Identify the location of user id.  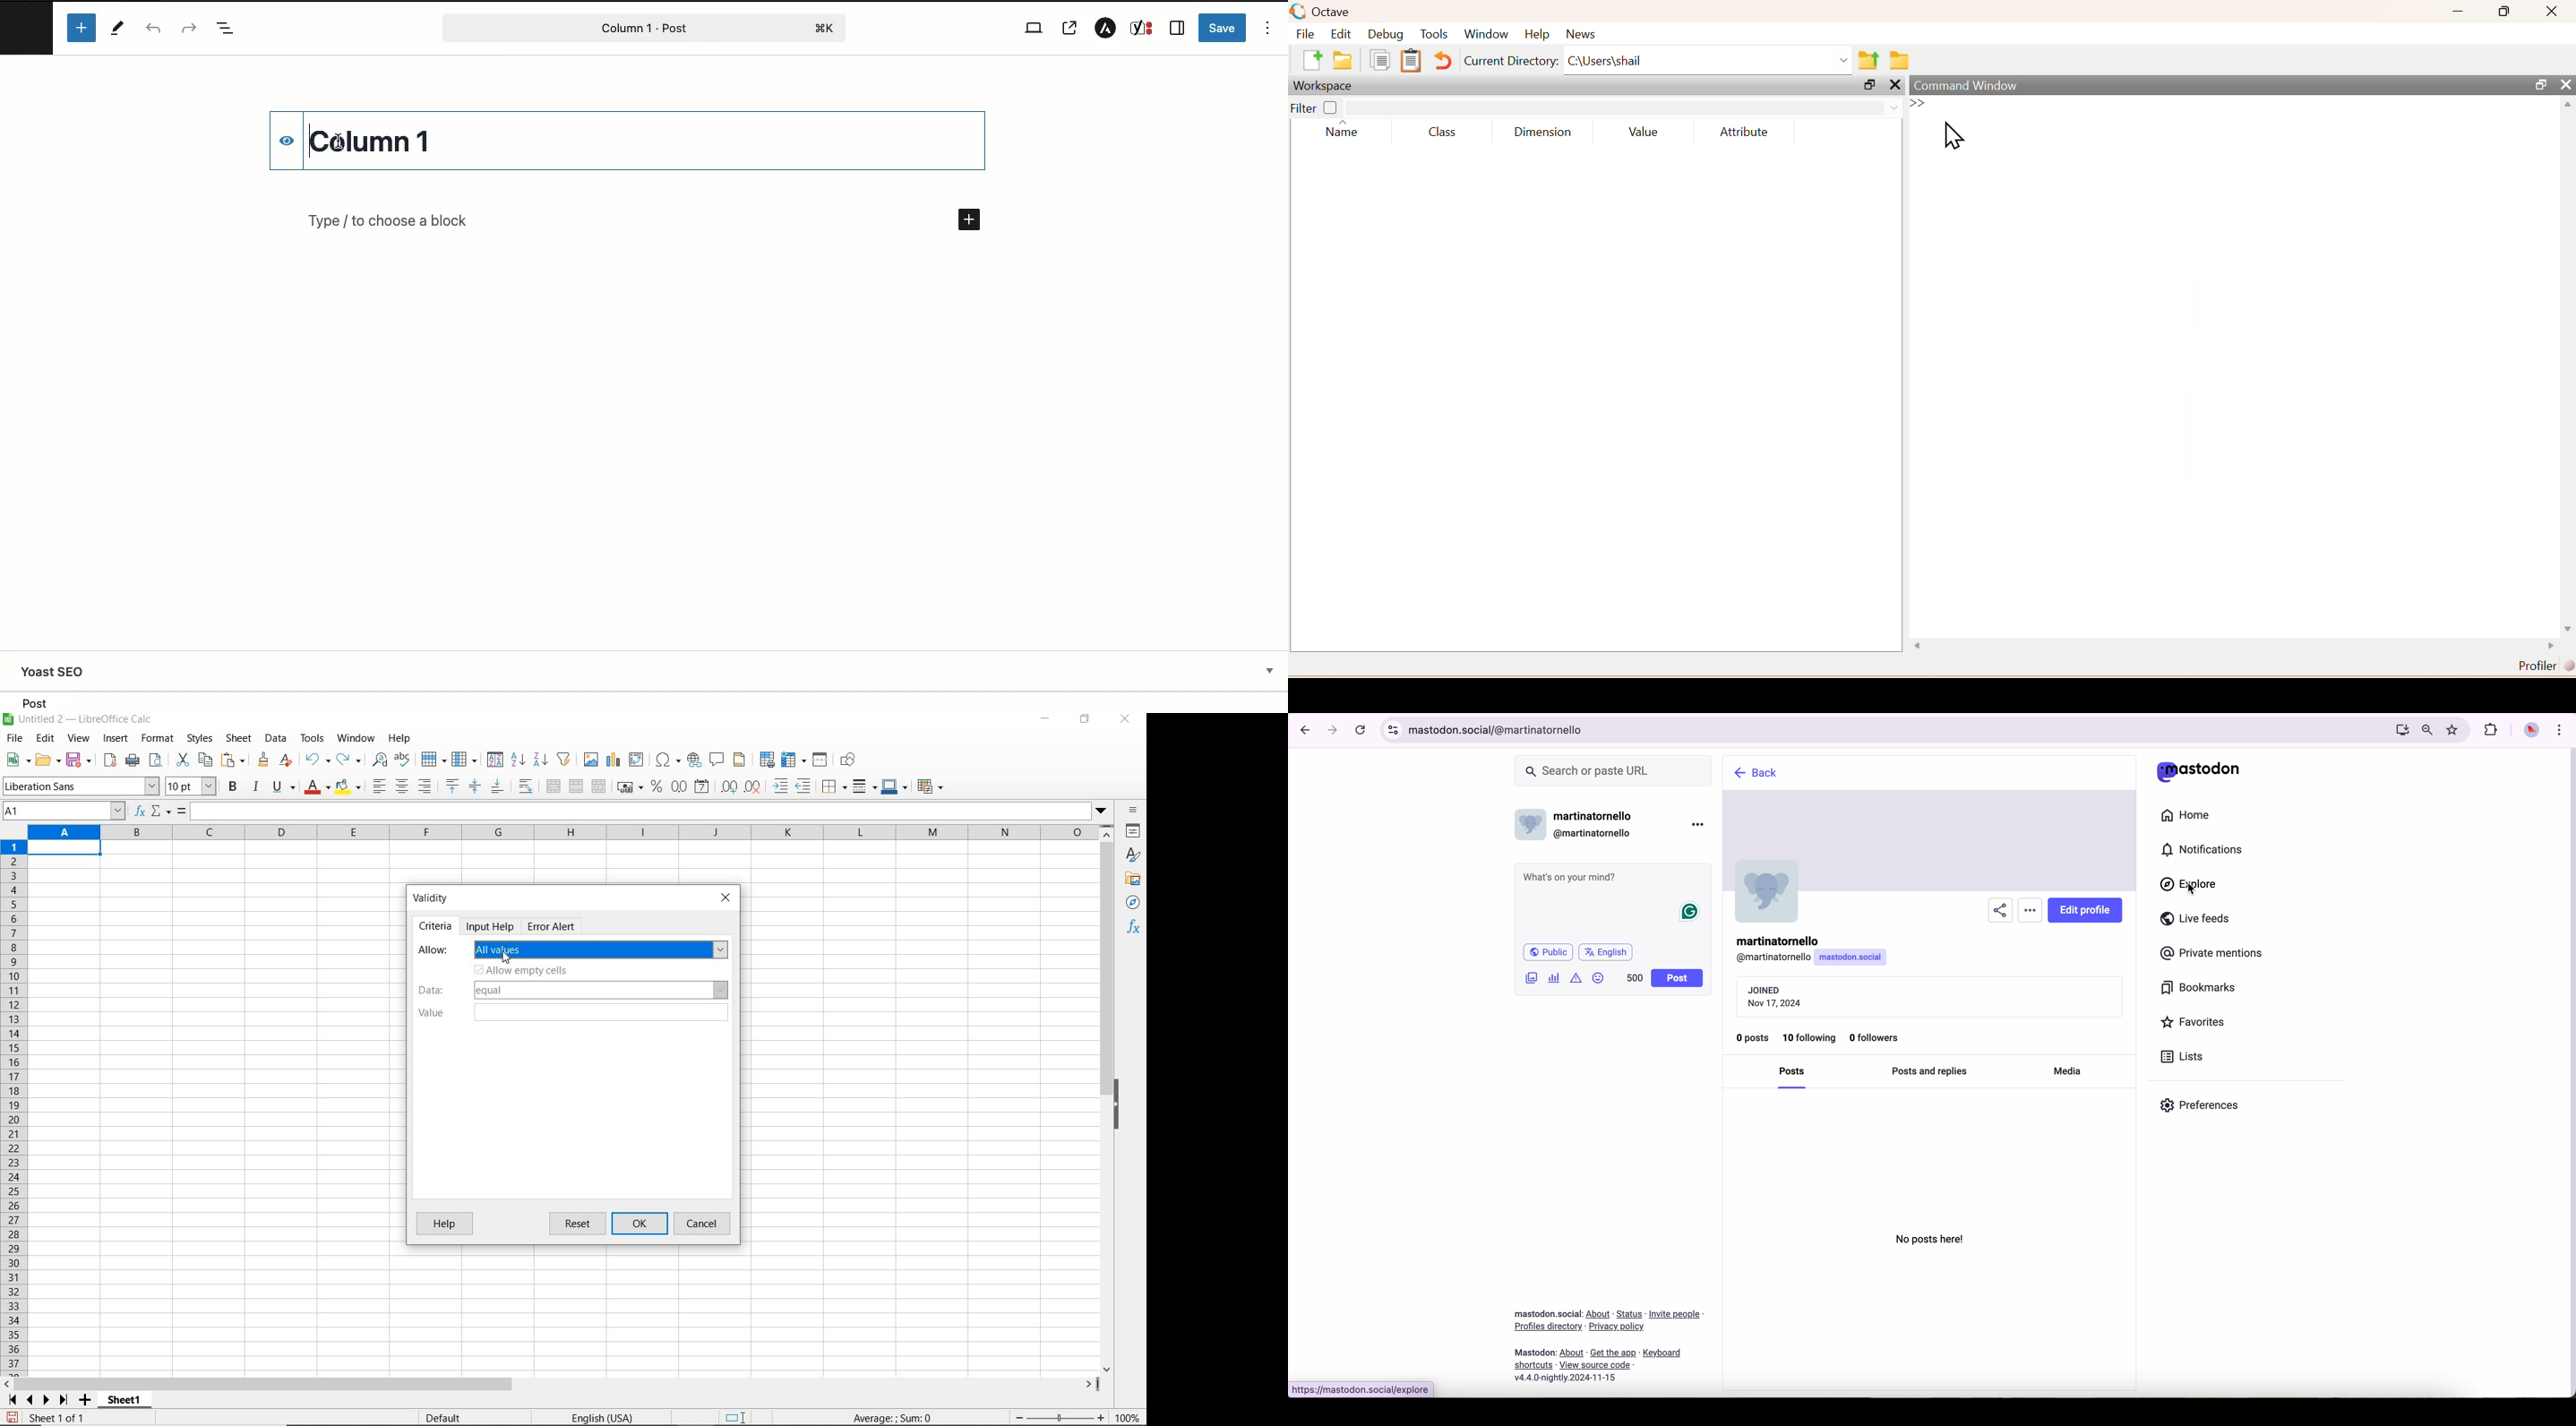
(1768, 956).